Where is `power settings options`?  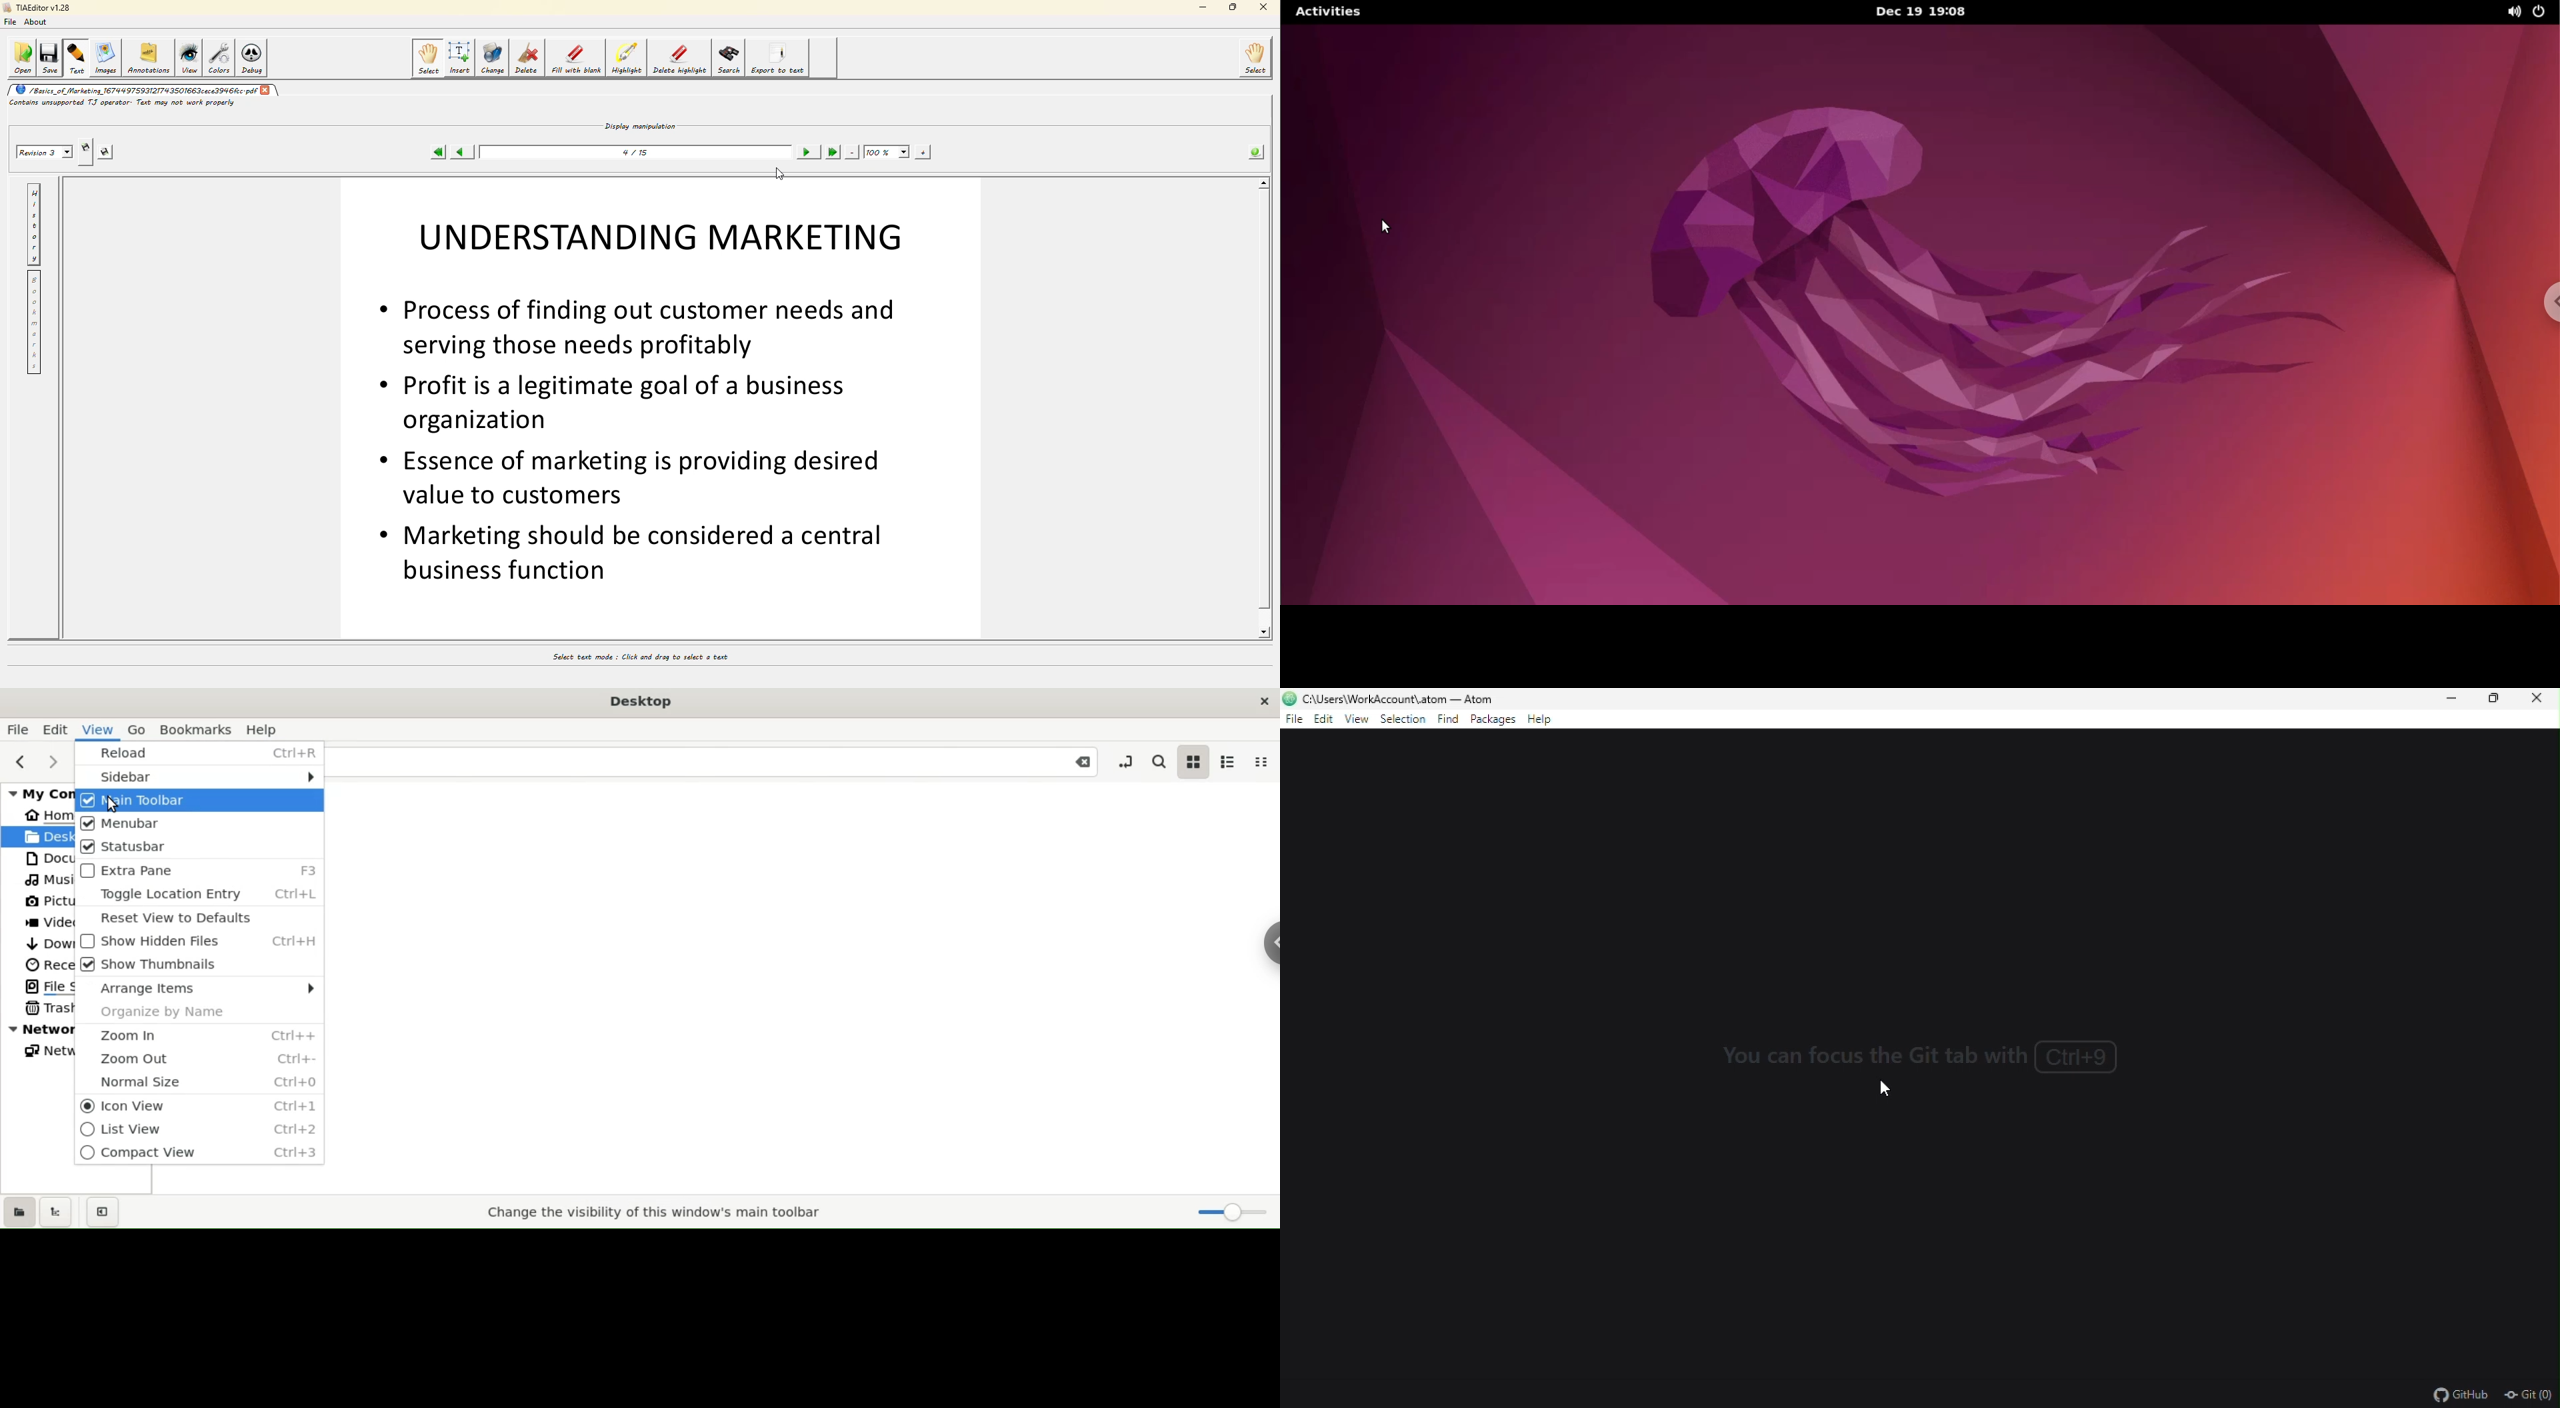
power settings options is located at coordinates (2545, 13).